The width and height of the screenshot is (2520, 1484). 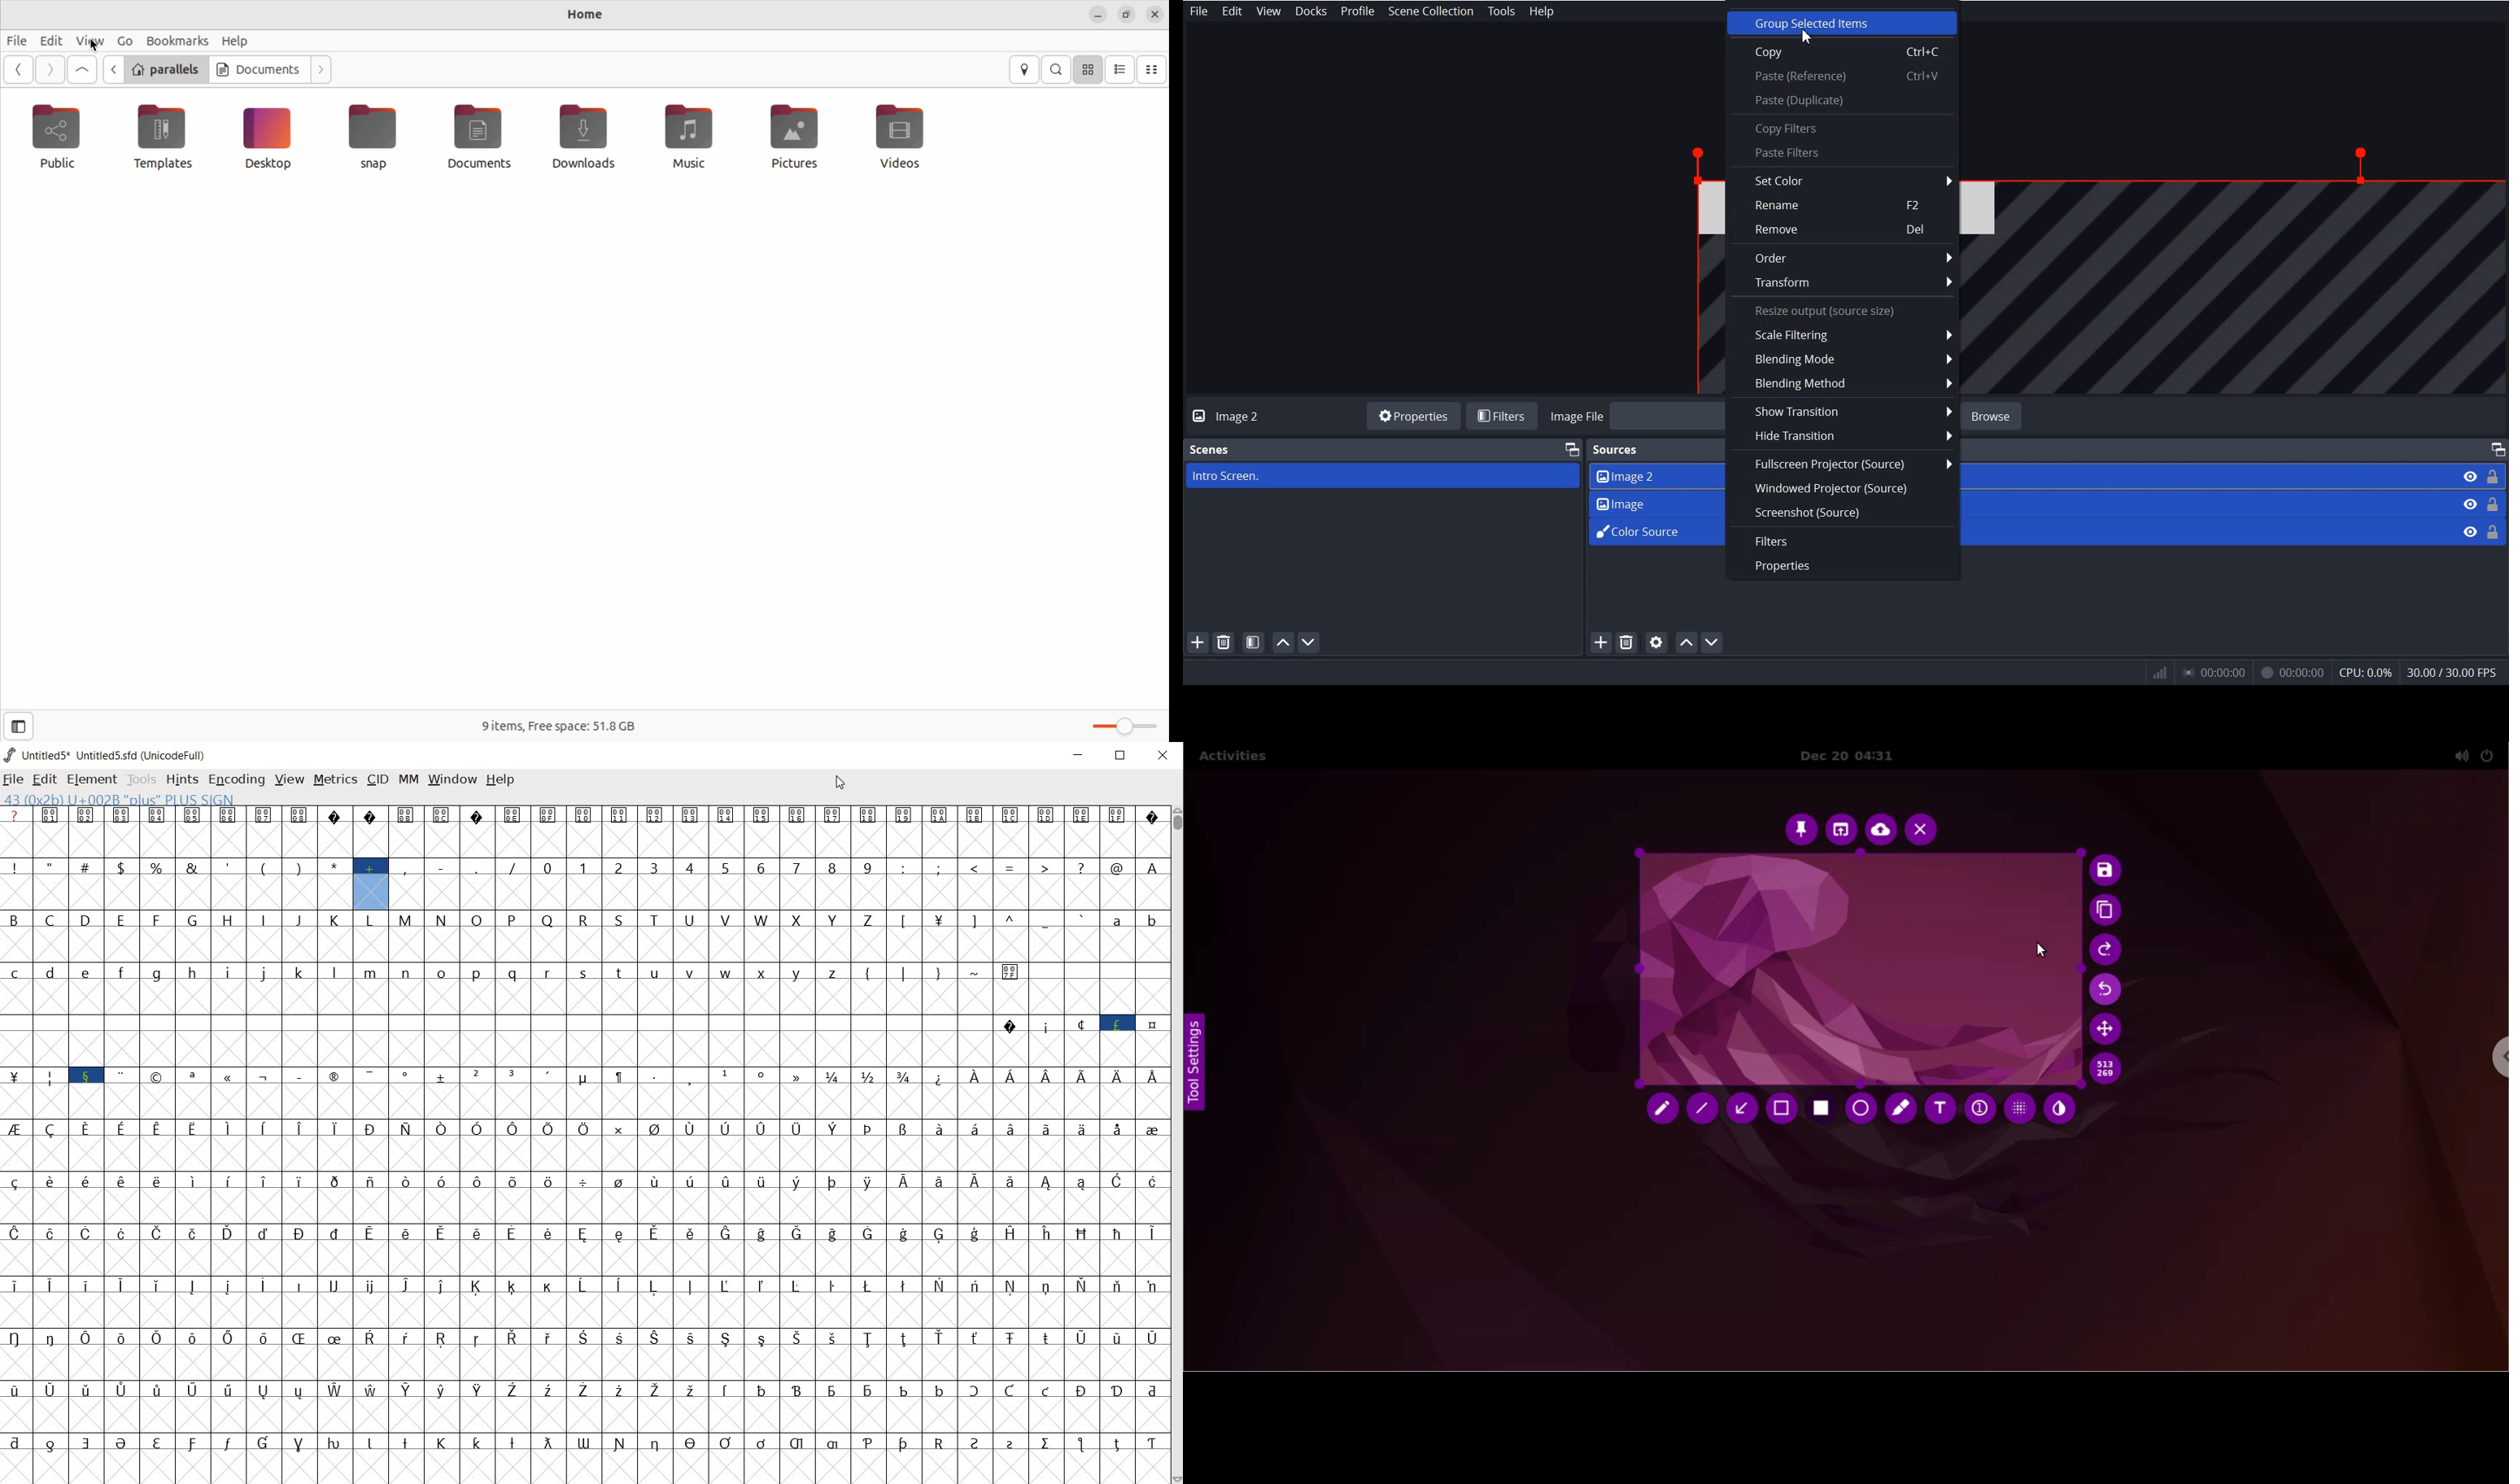 I want to click on Edit, so click(x=1233, y=11).